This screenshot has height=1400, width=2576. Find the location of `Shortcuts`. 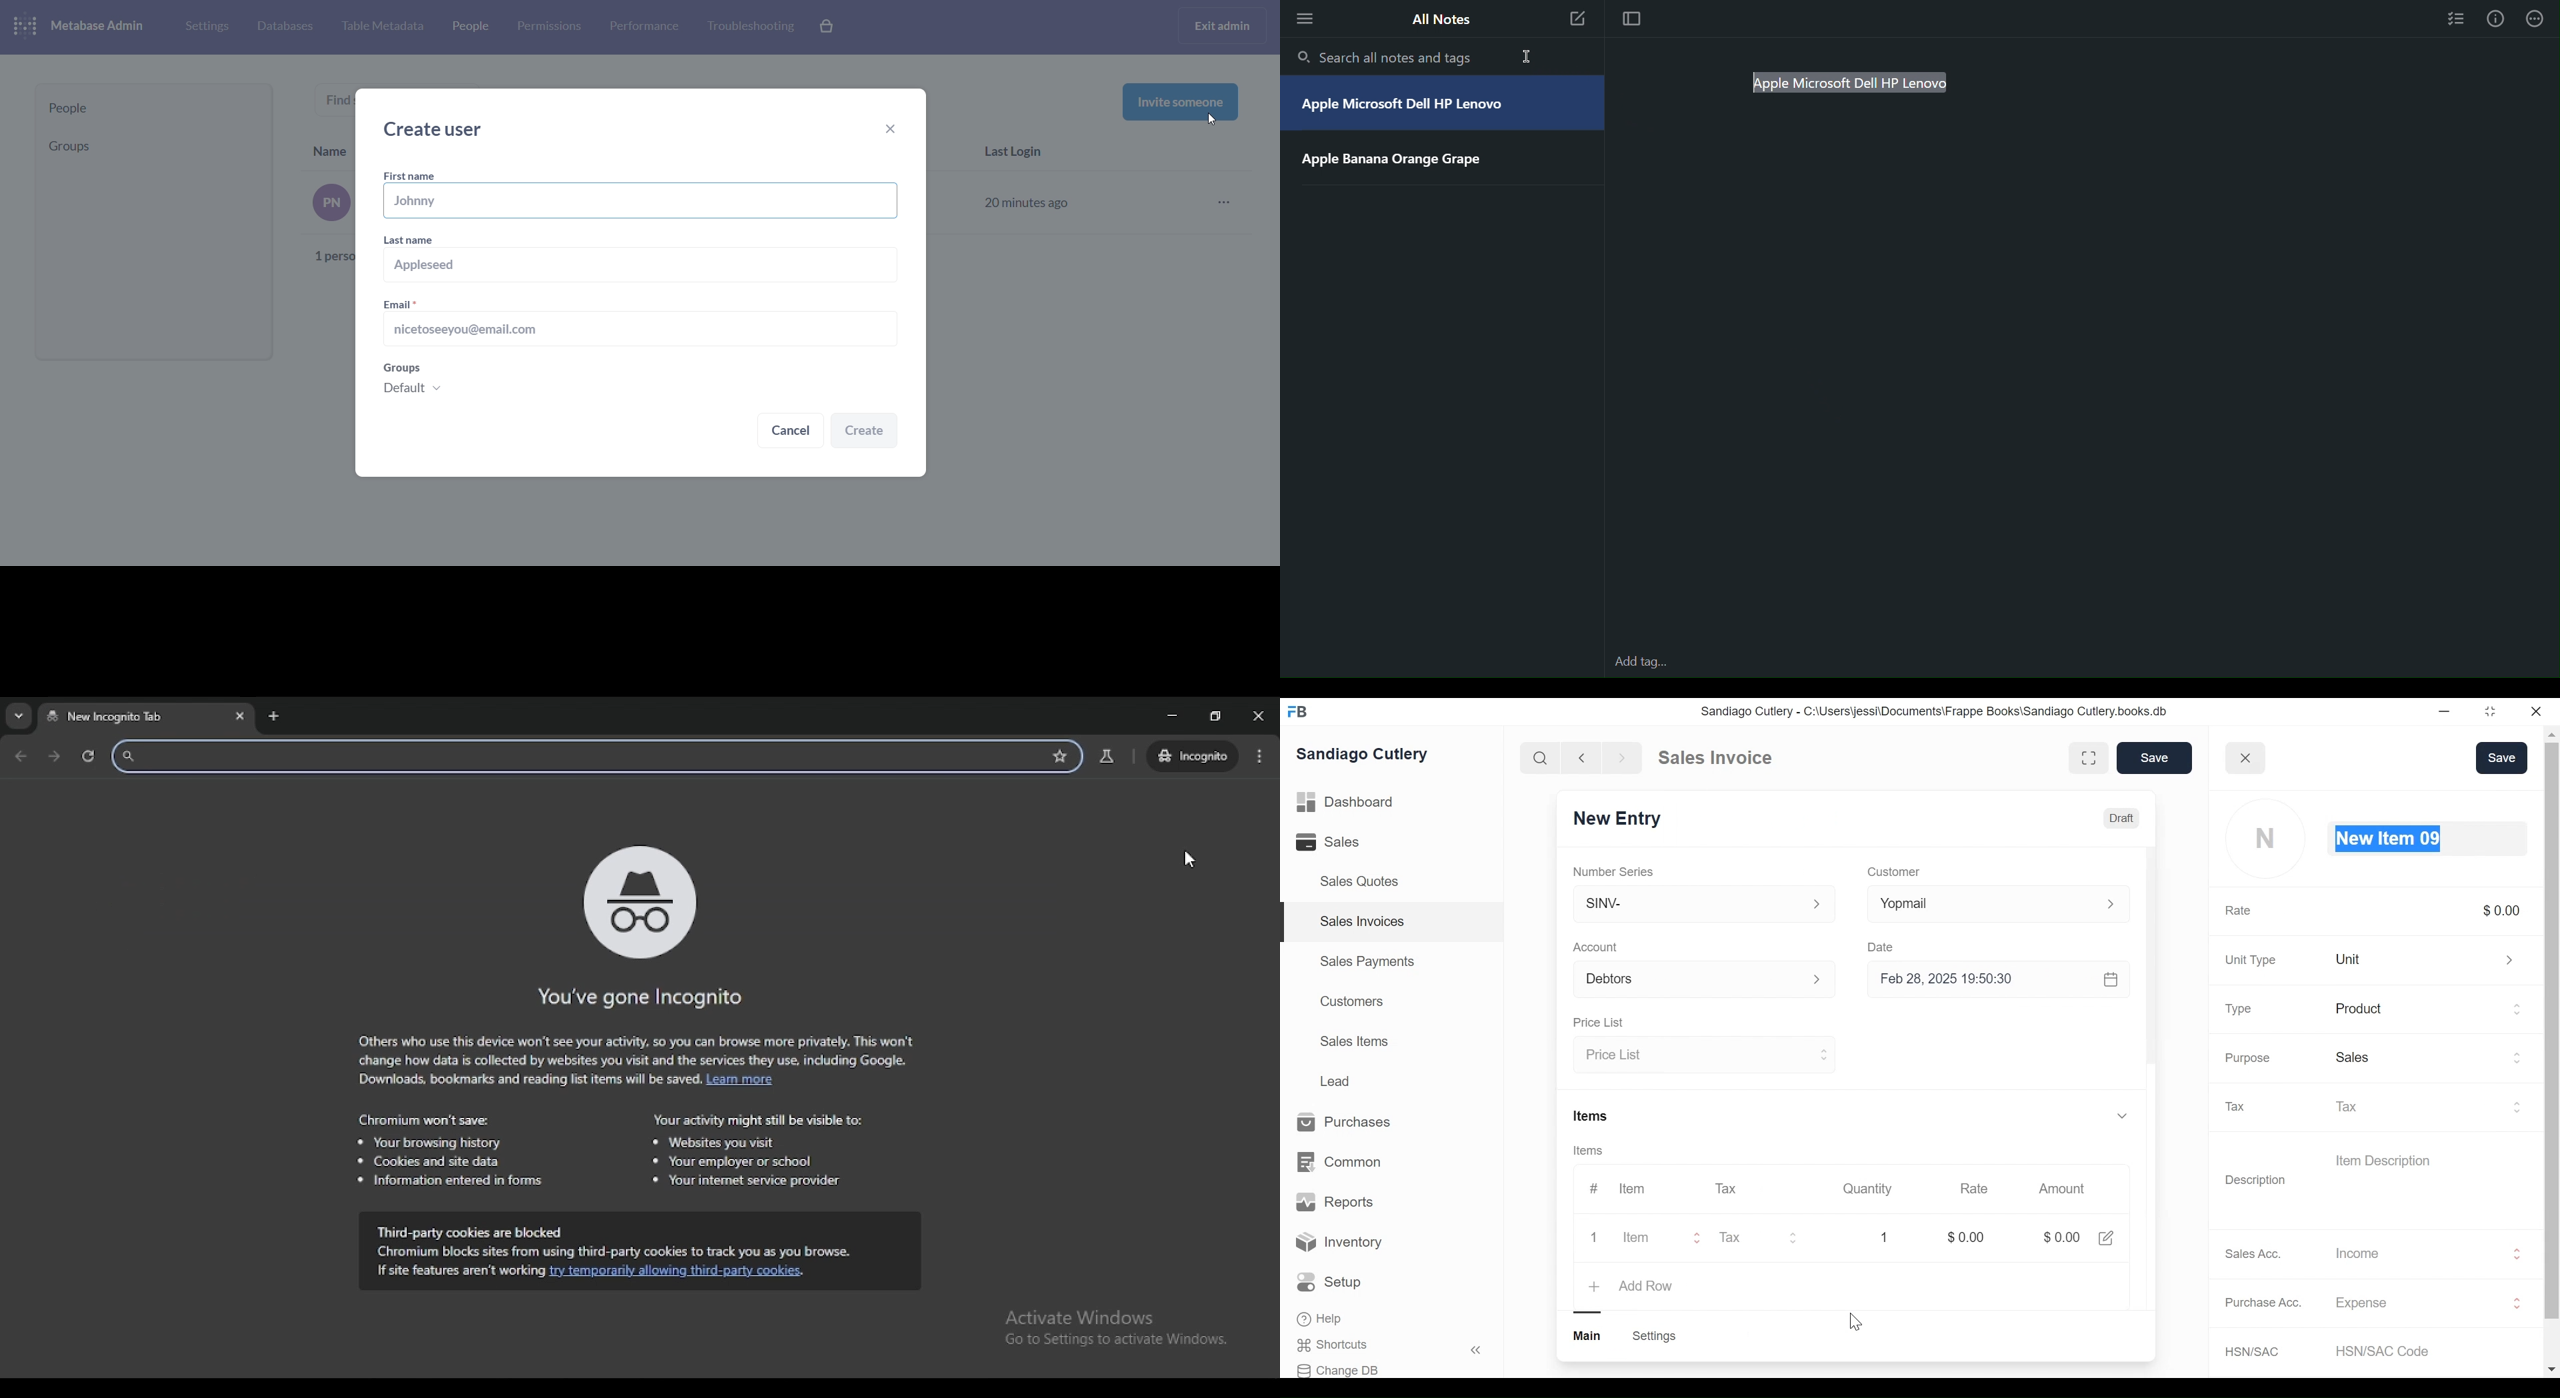

Shortcuts is located at coordinates (1337, 1345).